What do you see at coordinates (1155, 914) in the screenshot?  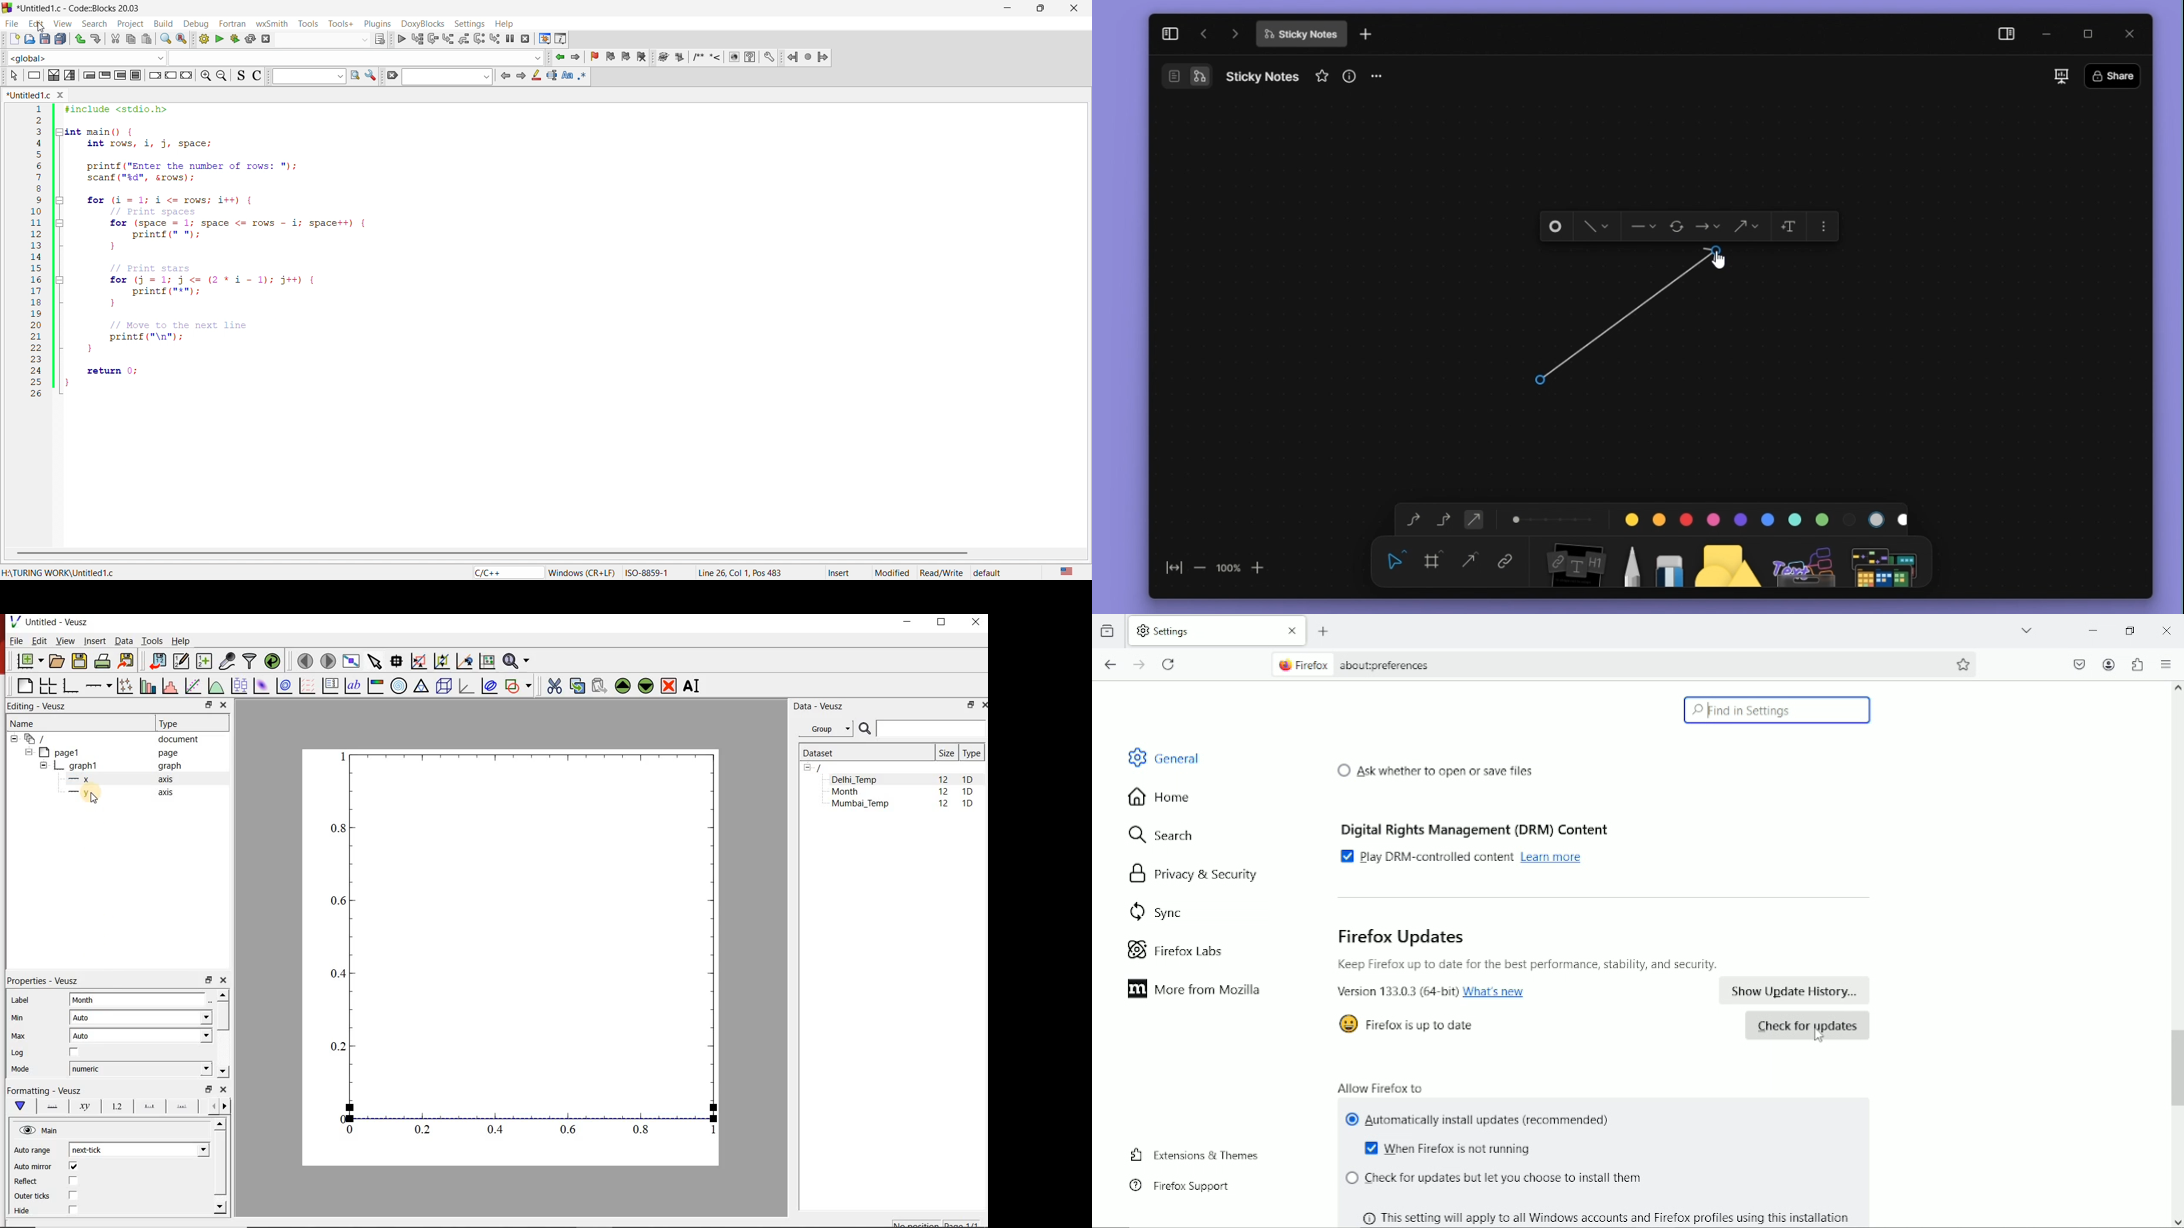 I see `sync` at bounding box center [1155, 914].